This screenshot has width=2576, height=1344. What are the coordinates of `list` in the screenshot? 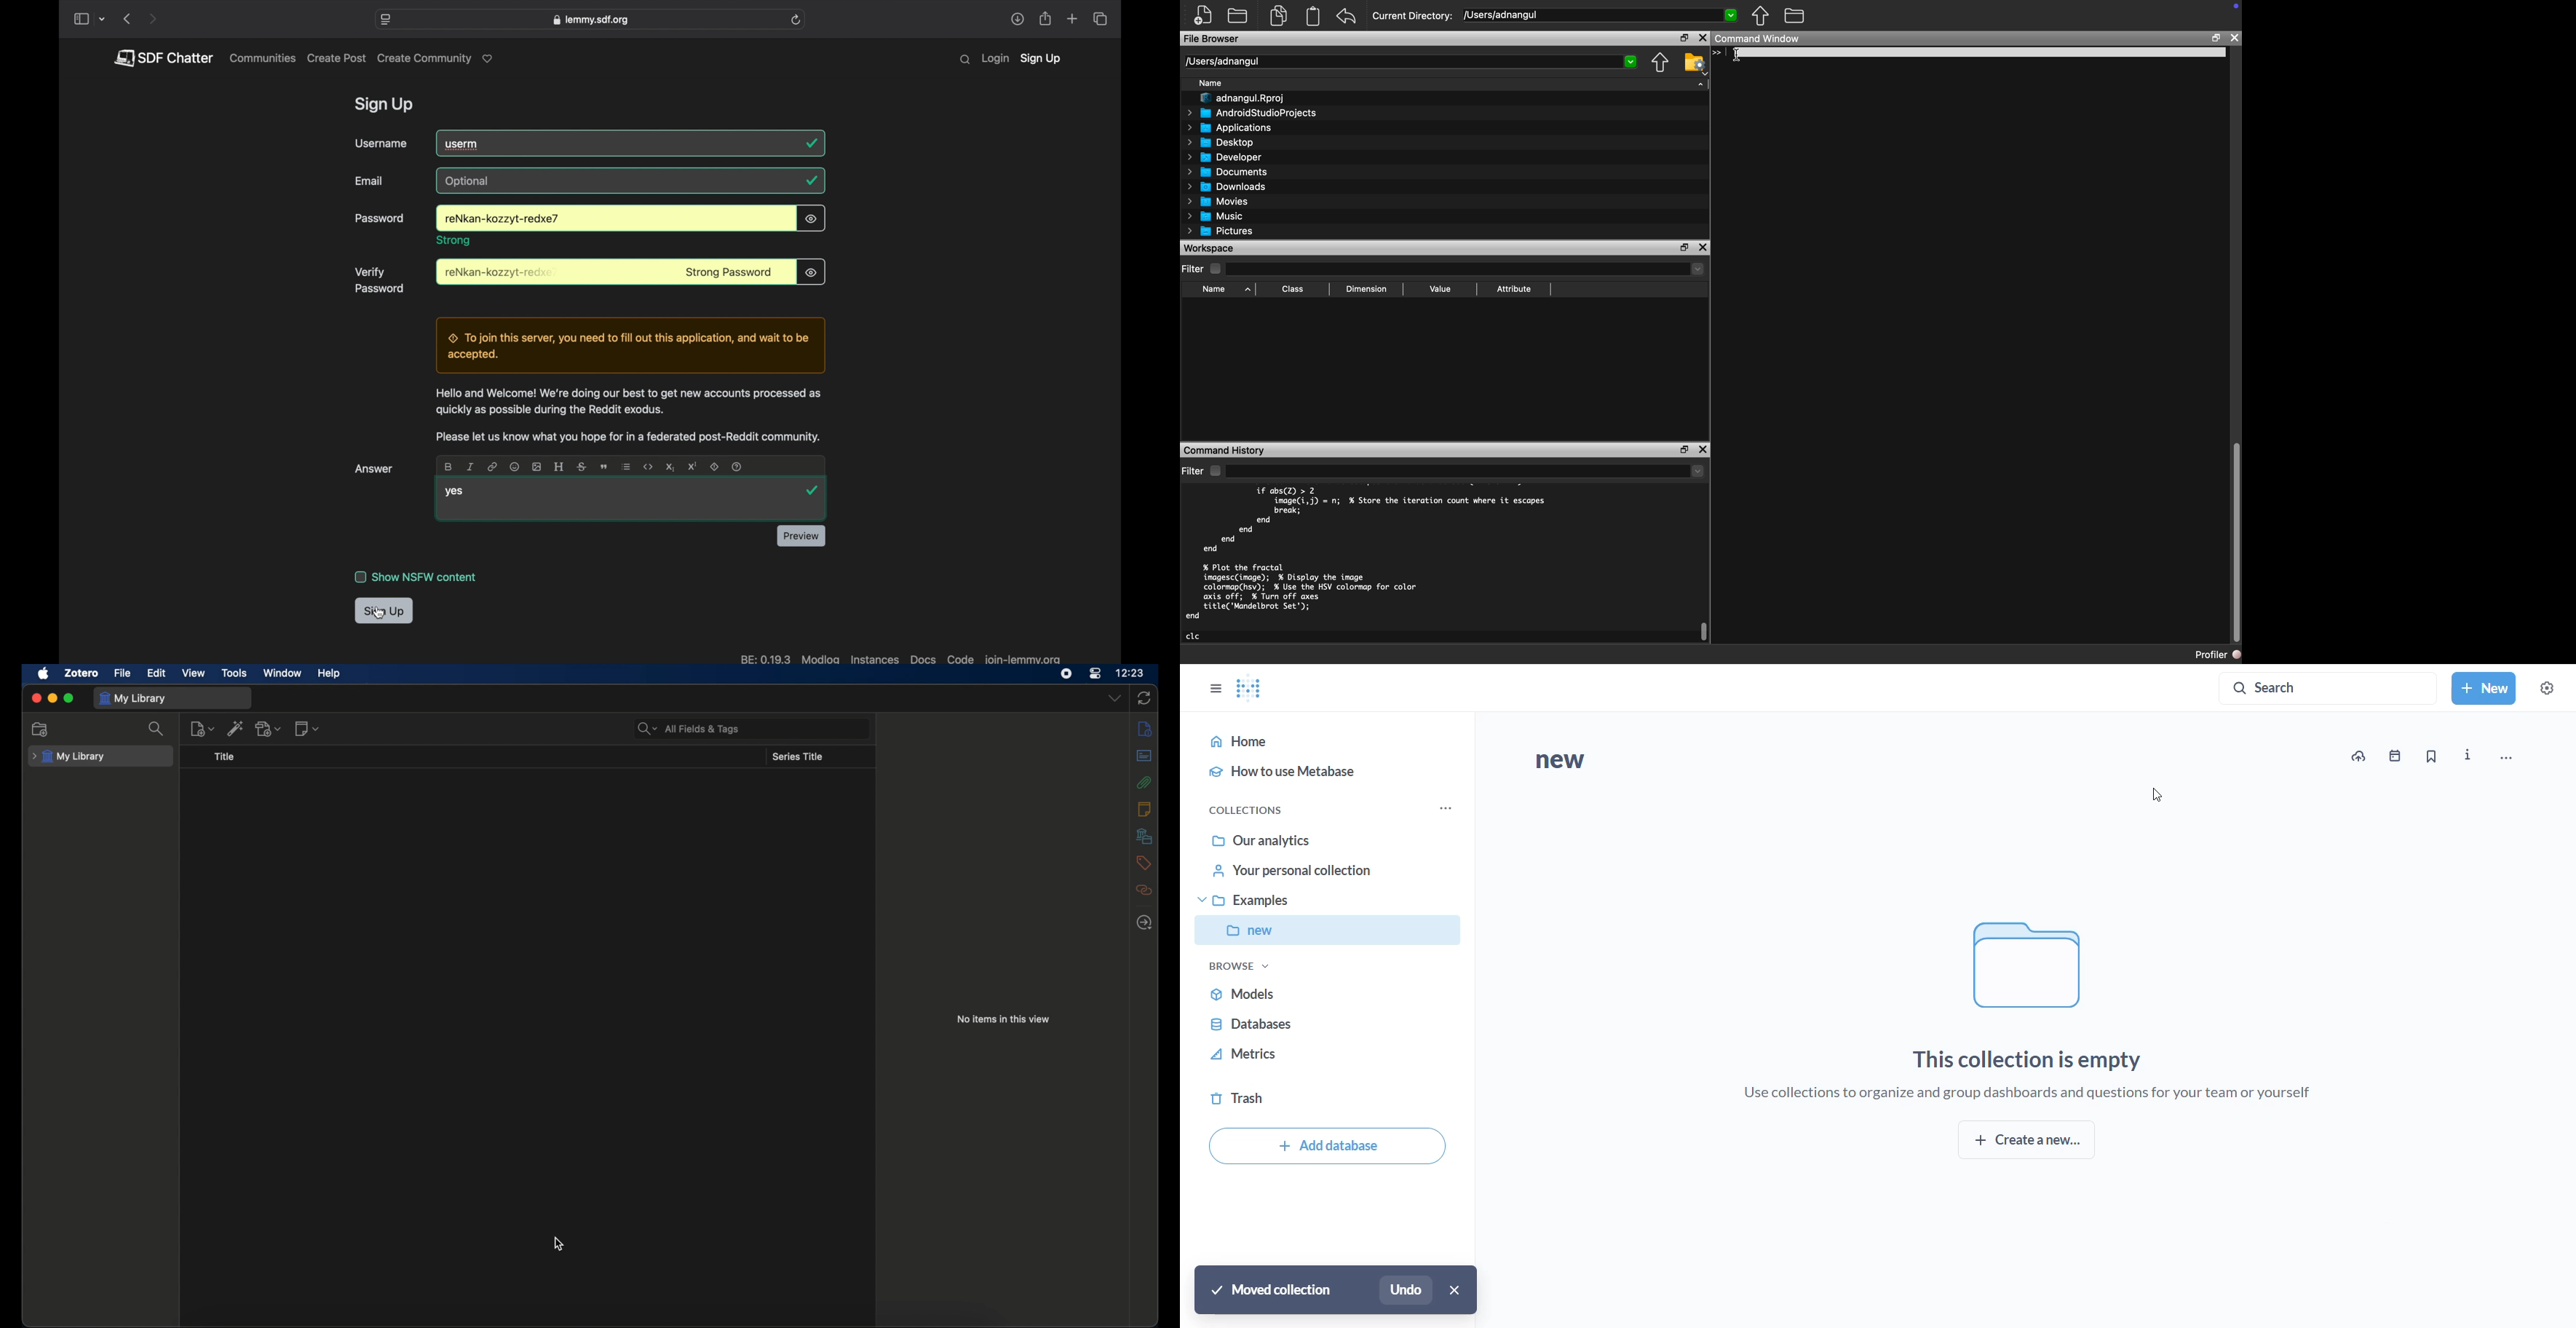 It's located at (626, 467).